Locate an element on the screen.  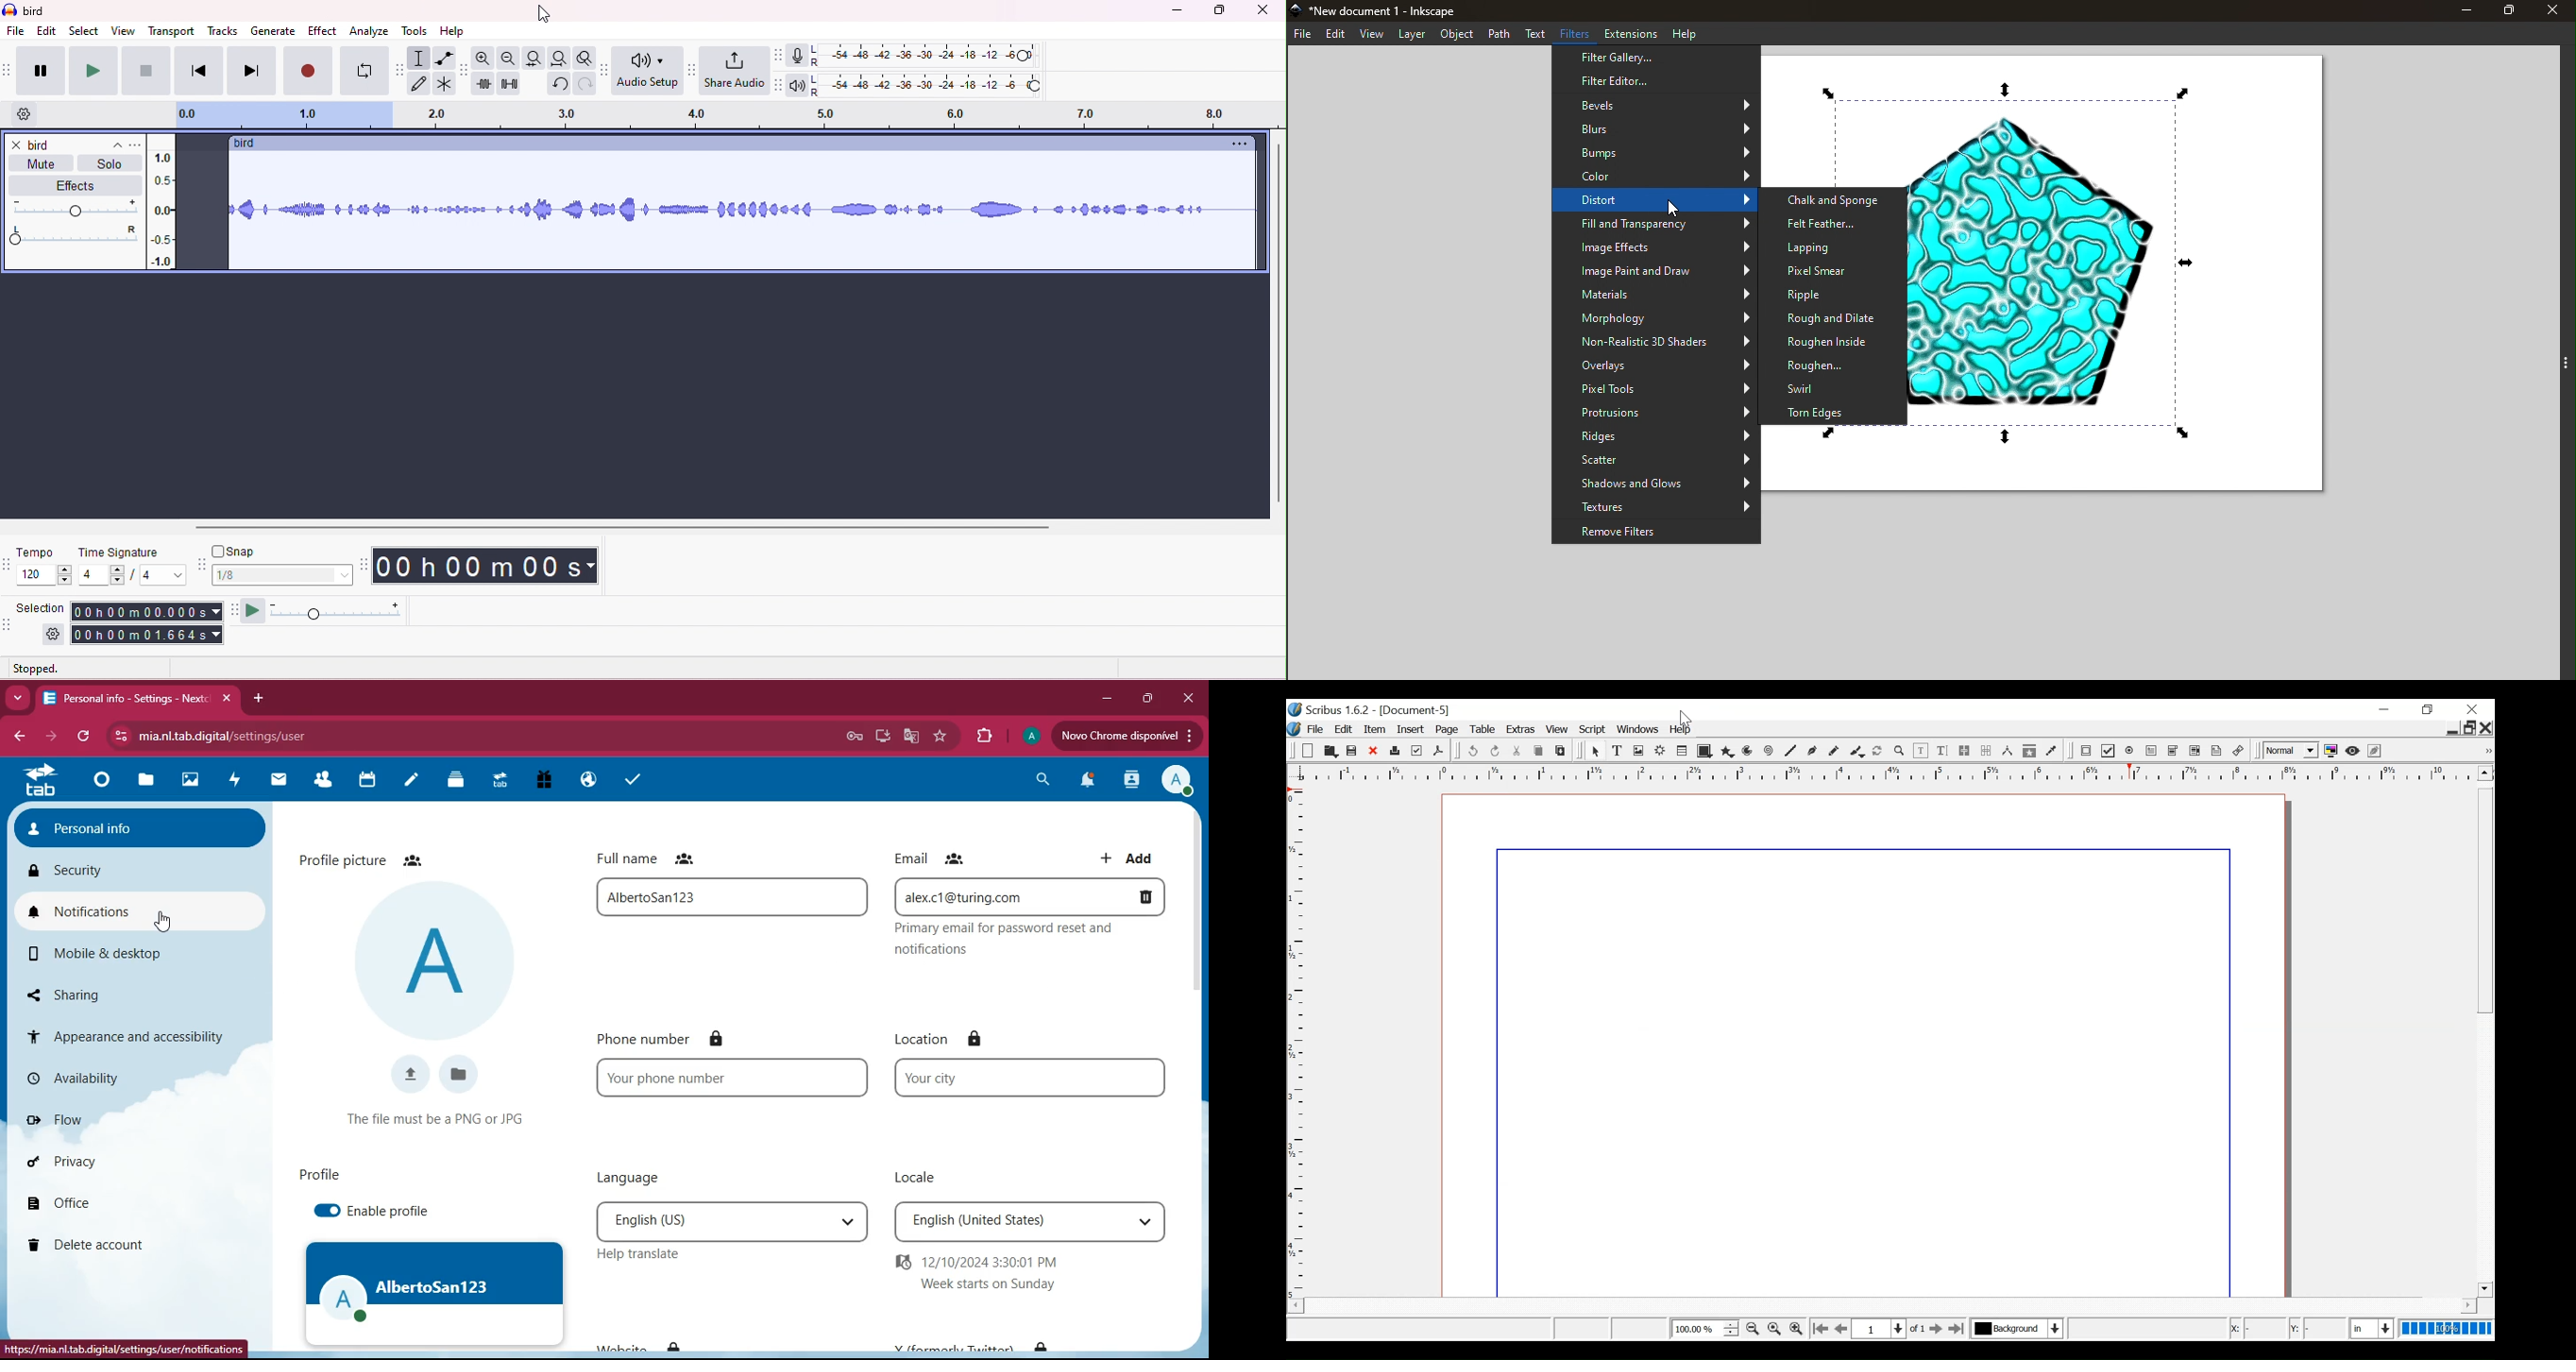
Edit is located at coordinates (1345, 729).